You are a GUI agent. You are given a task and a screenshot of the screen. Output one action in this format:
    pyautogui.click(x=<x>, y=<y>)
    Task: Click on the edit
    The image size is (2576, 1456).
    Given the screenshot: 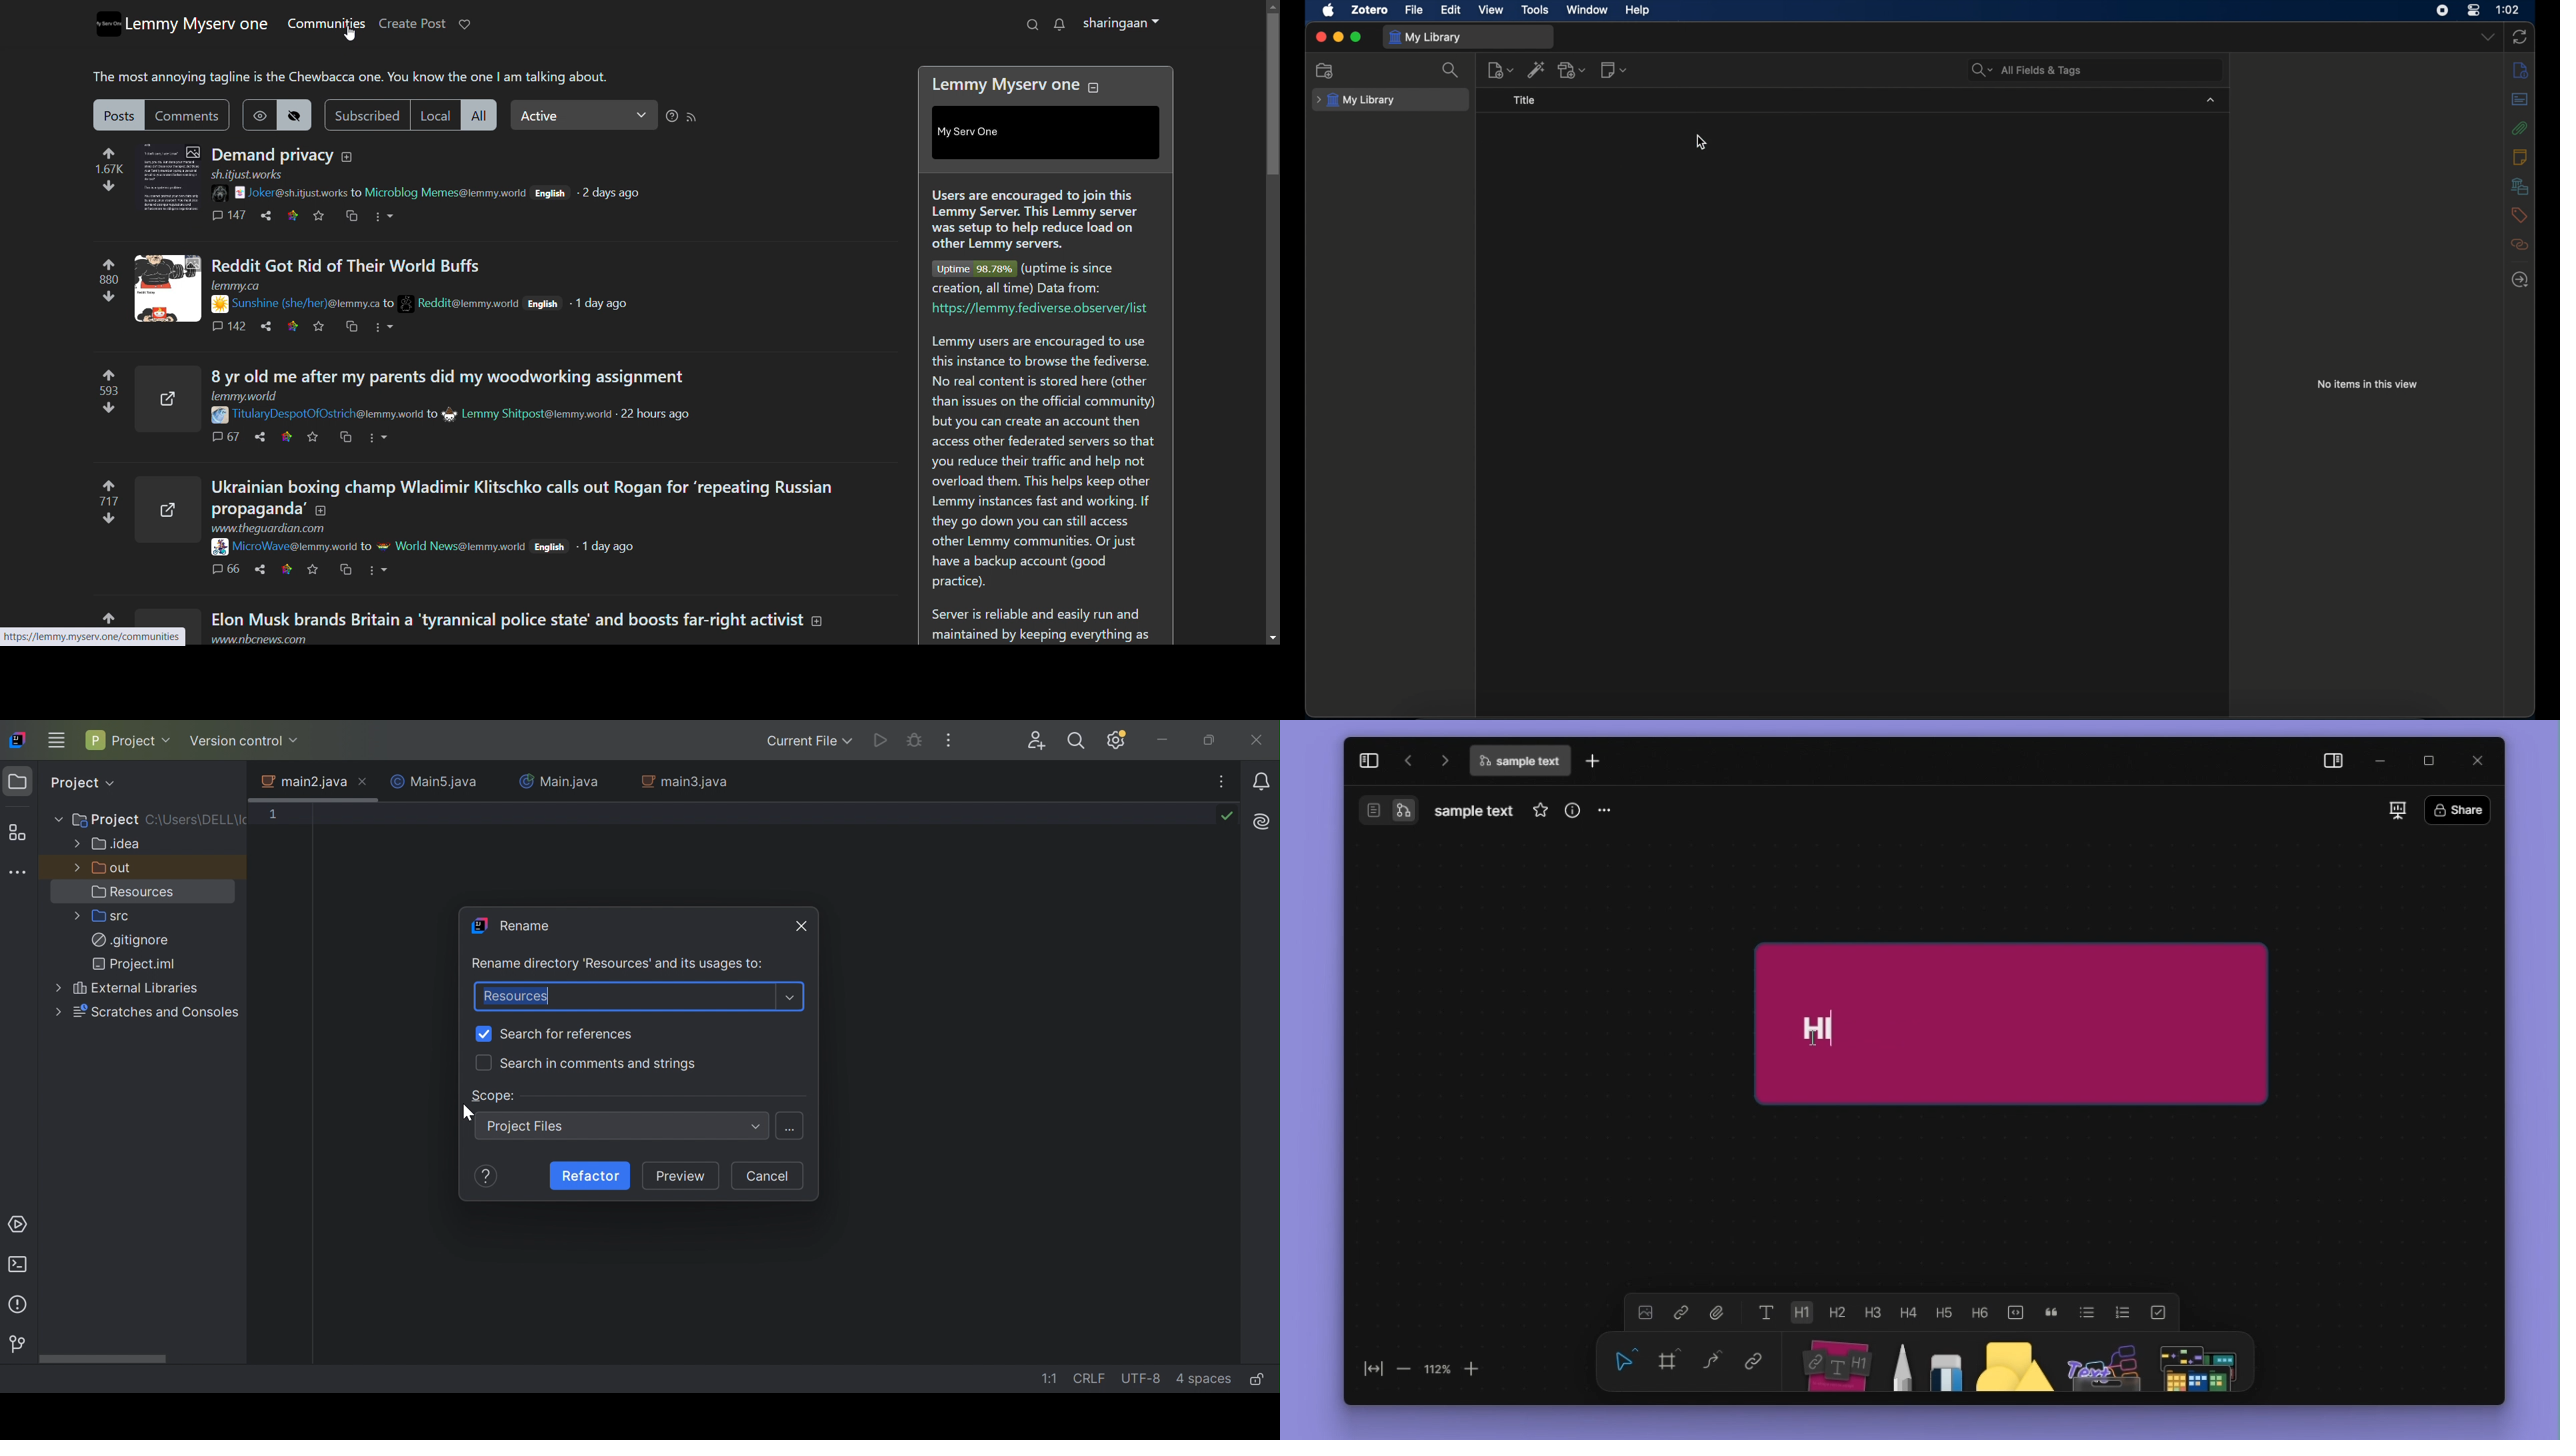 What is the action you would take?
    pyautogui.click(x=1451, y=10)
    